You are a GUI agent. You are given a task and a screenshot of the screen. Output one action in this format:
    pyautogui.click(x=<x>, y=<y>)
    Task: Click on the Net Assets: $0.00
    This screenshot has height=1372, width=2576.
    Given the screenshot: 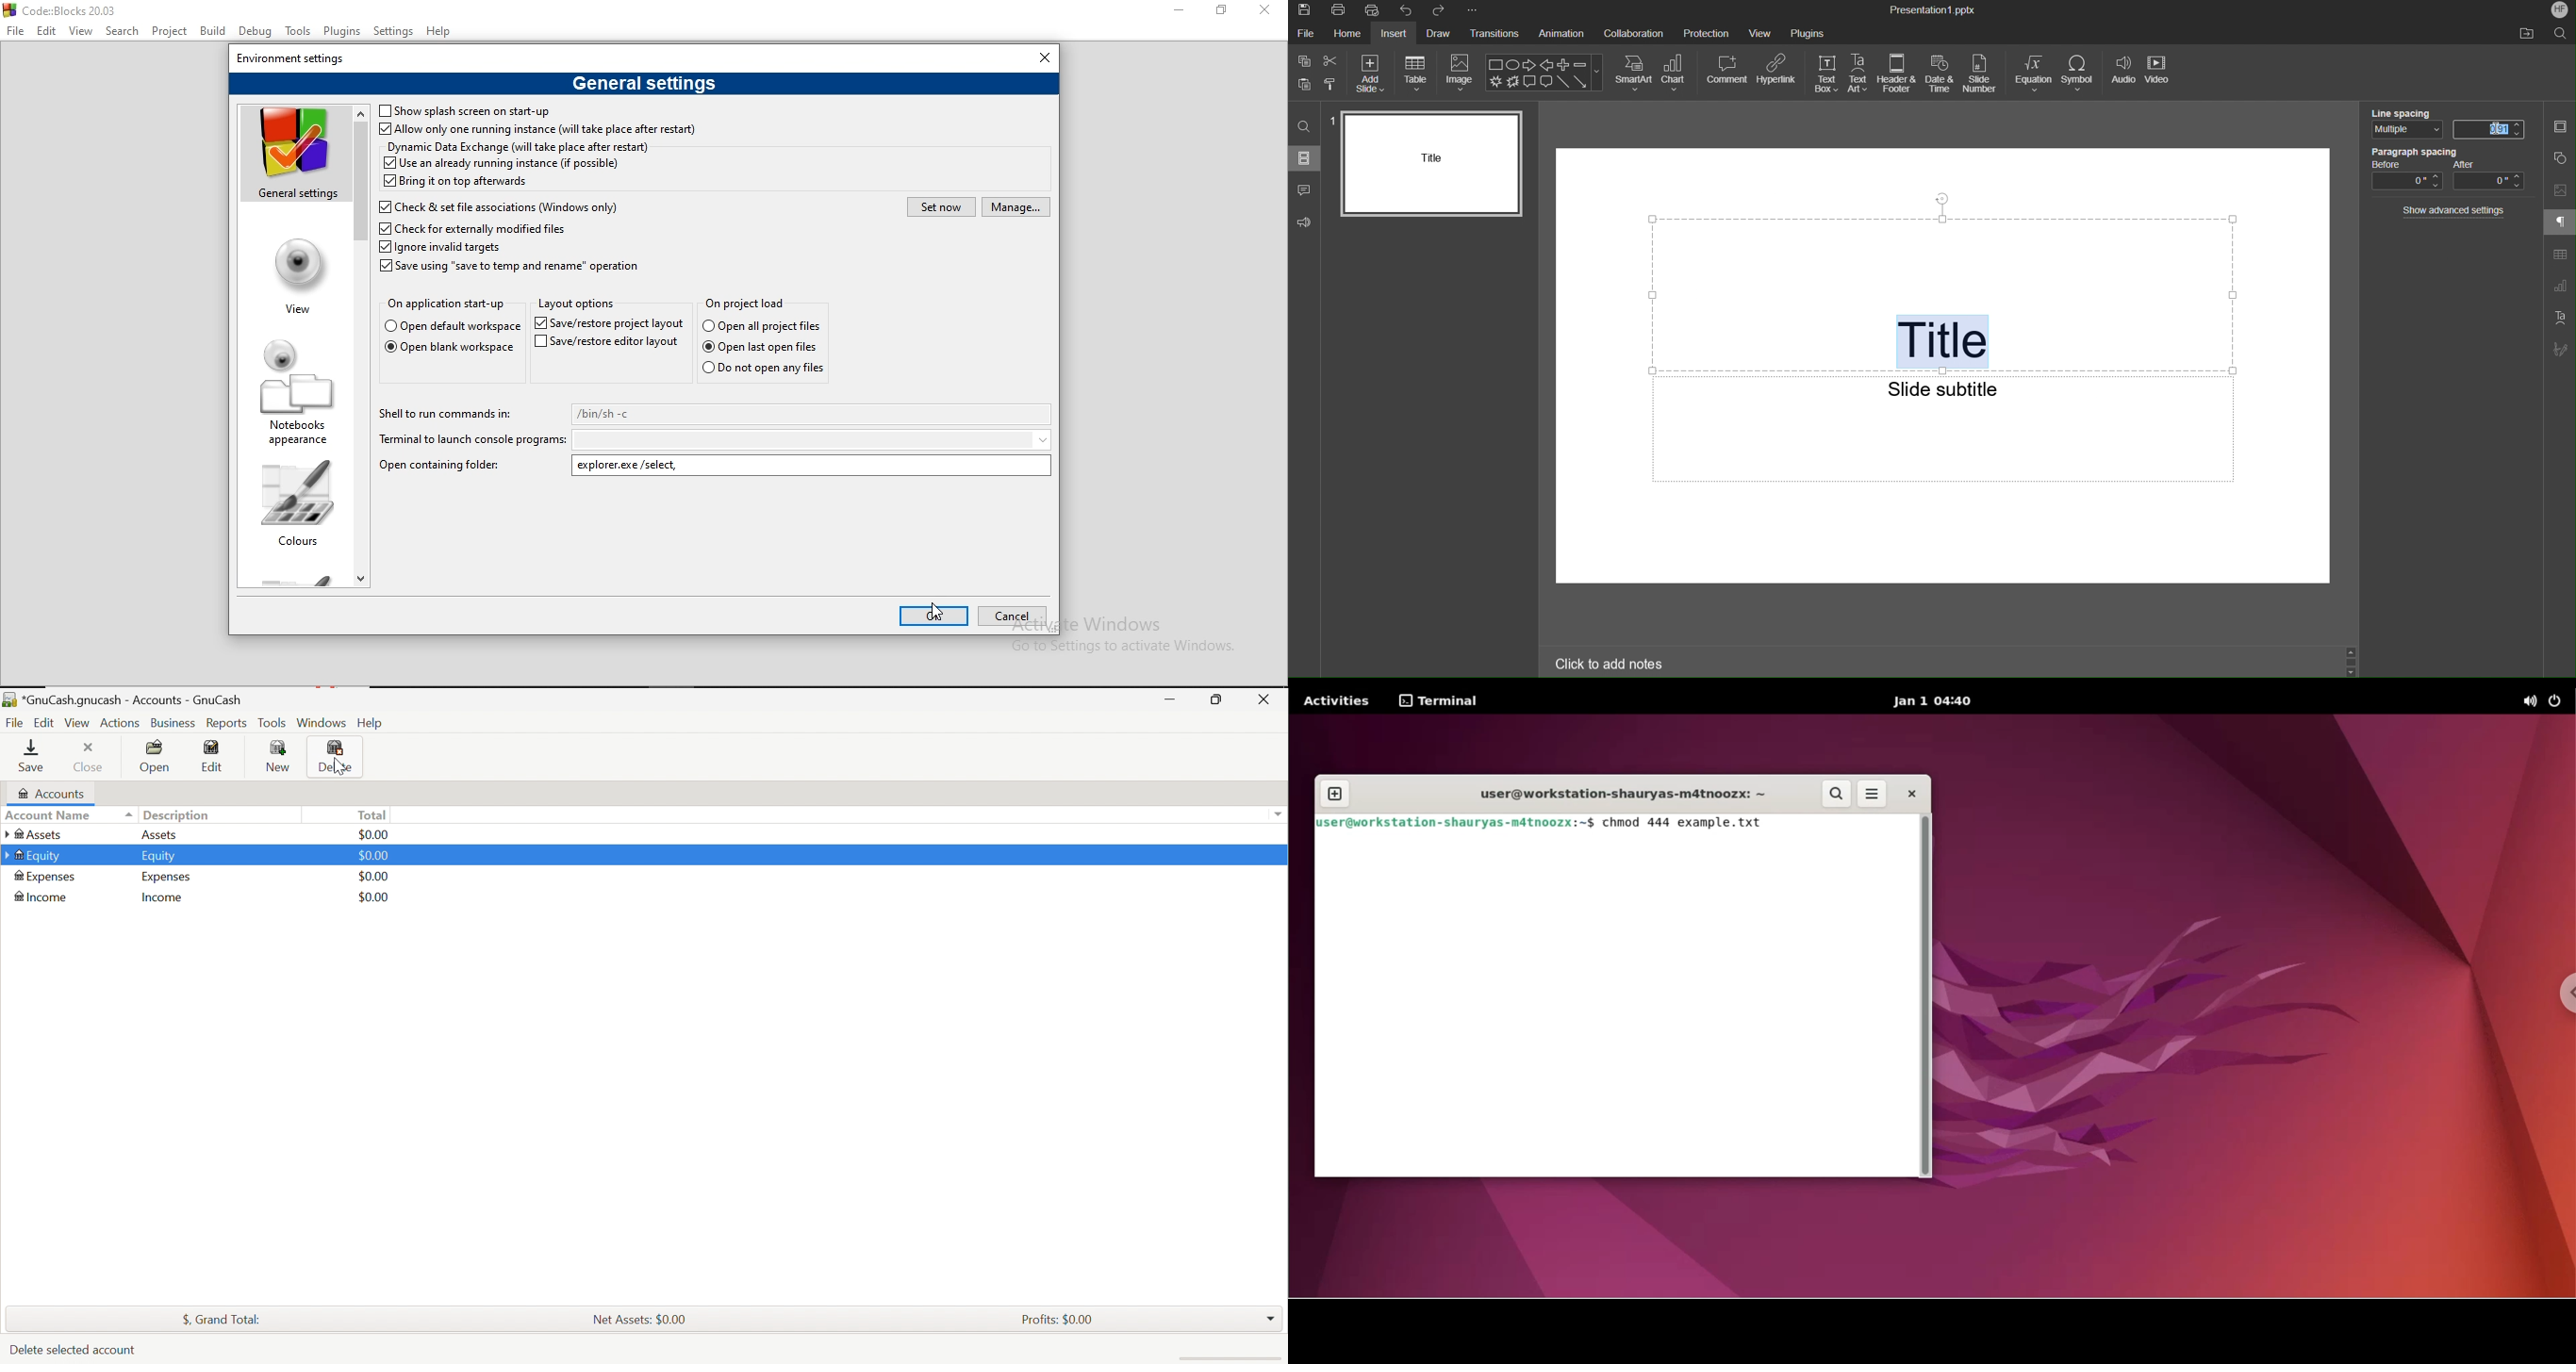 What is the action you would take?
    pyautogui.click(x=634, y=1319)
    